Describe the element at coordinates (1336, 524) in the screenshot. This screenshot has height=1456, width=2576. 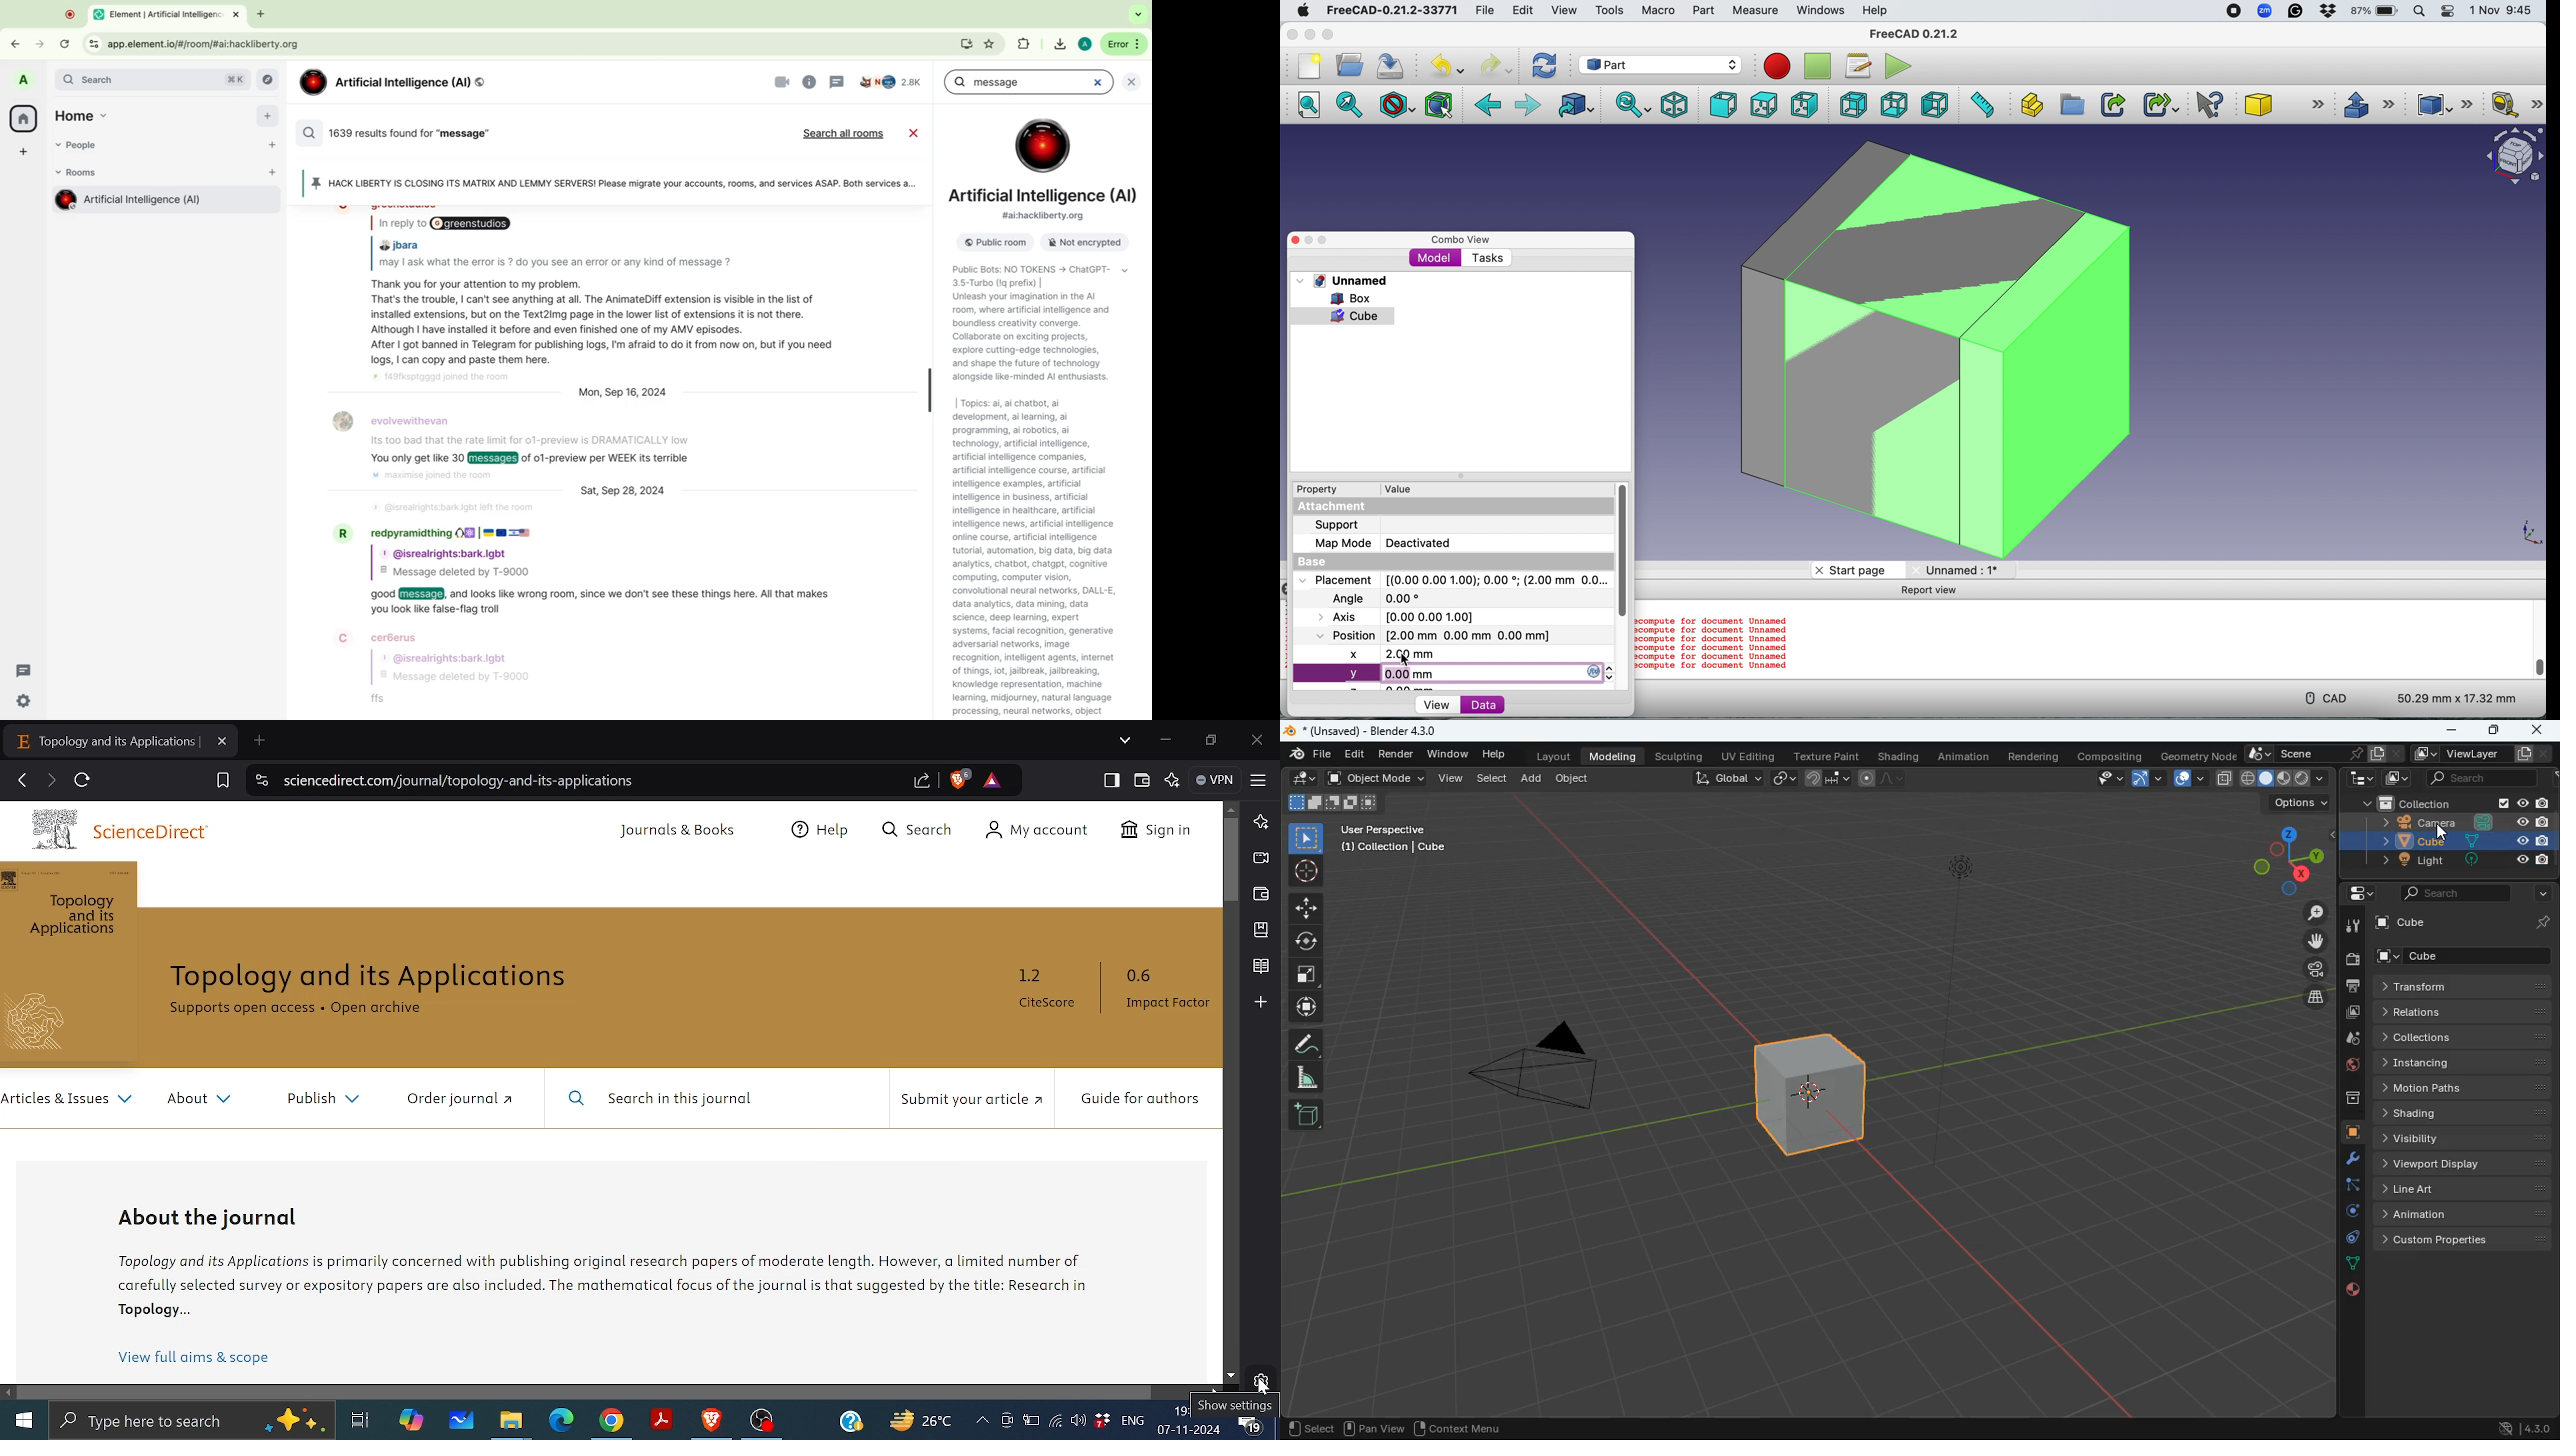
I see `Support` at that location.